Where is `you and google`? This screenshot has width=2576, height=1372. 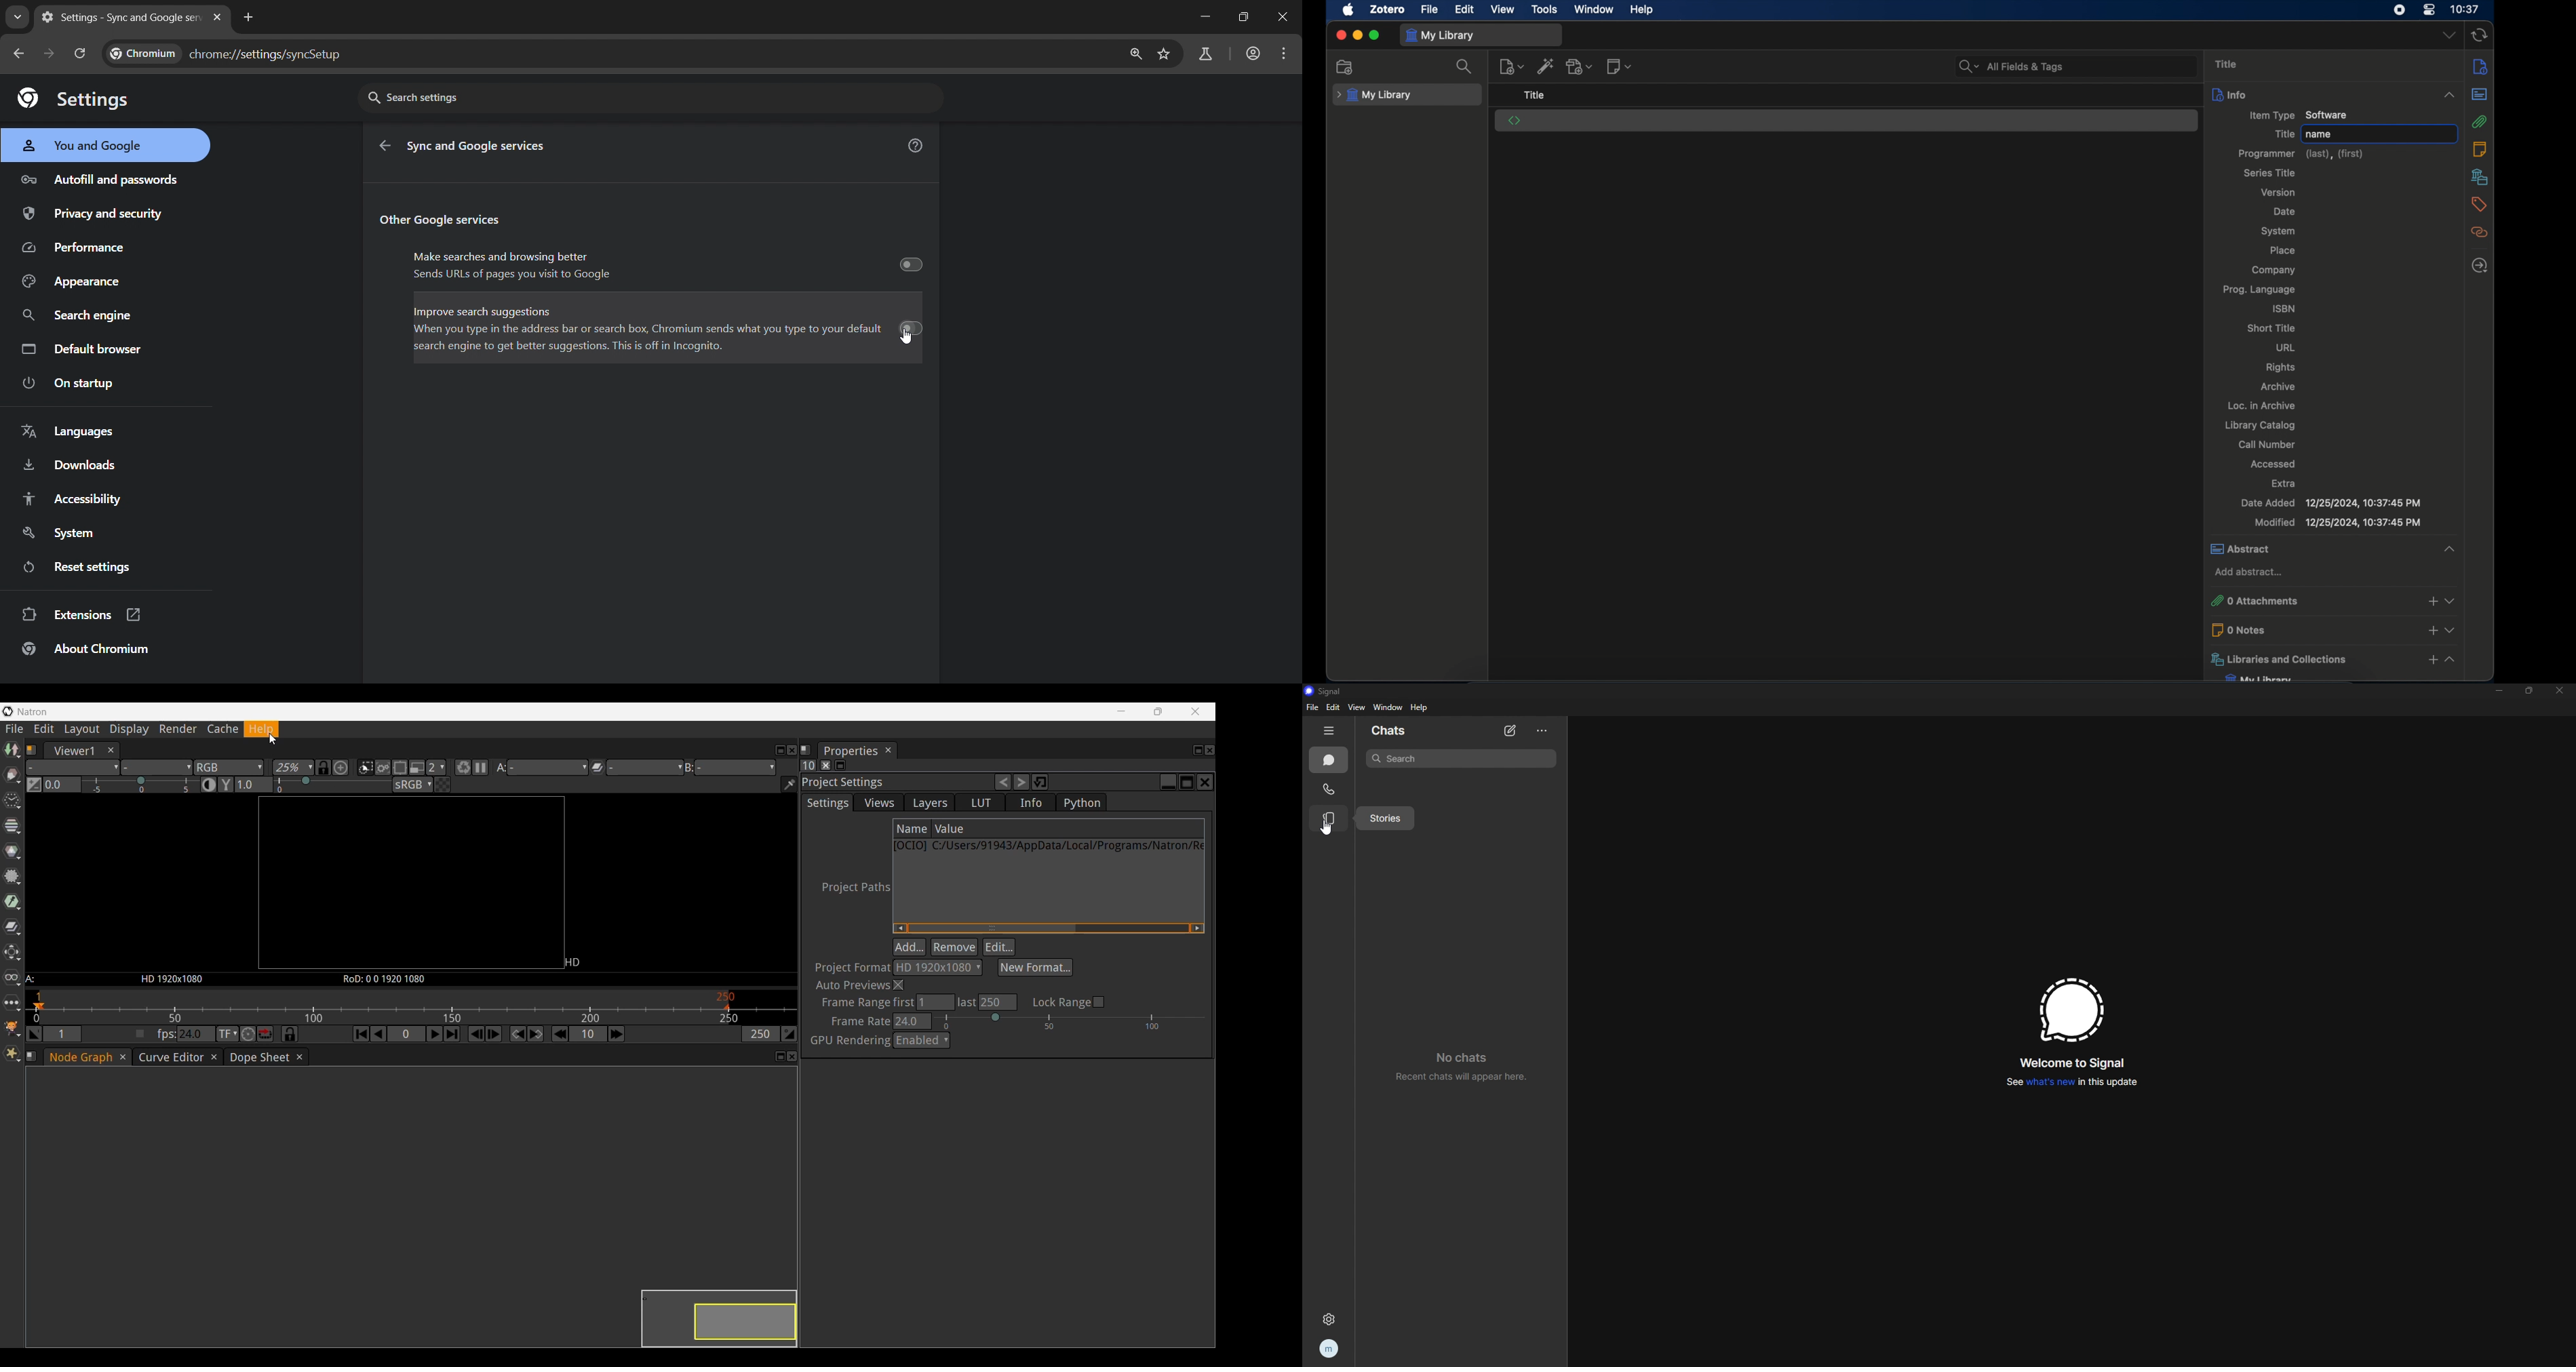
you and google is located at coordinates (78, 146).